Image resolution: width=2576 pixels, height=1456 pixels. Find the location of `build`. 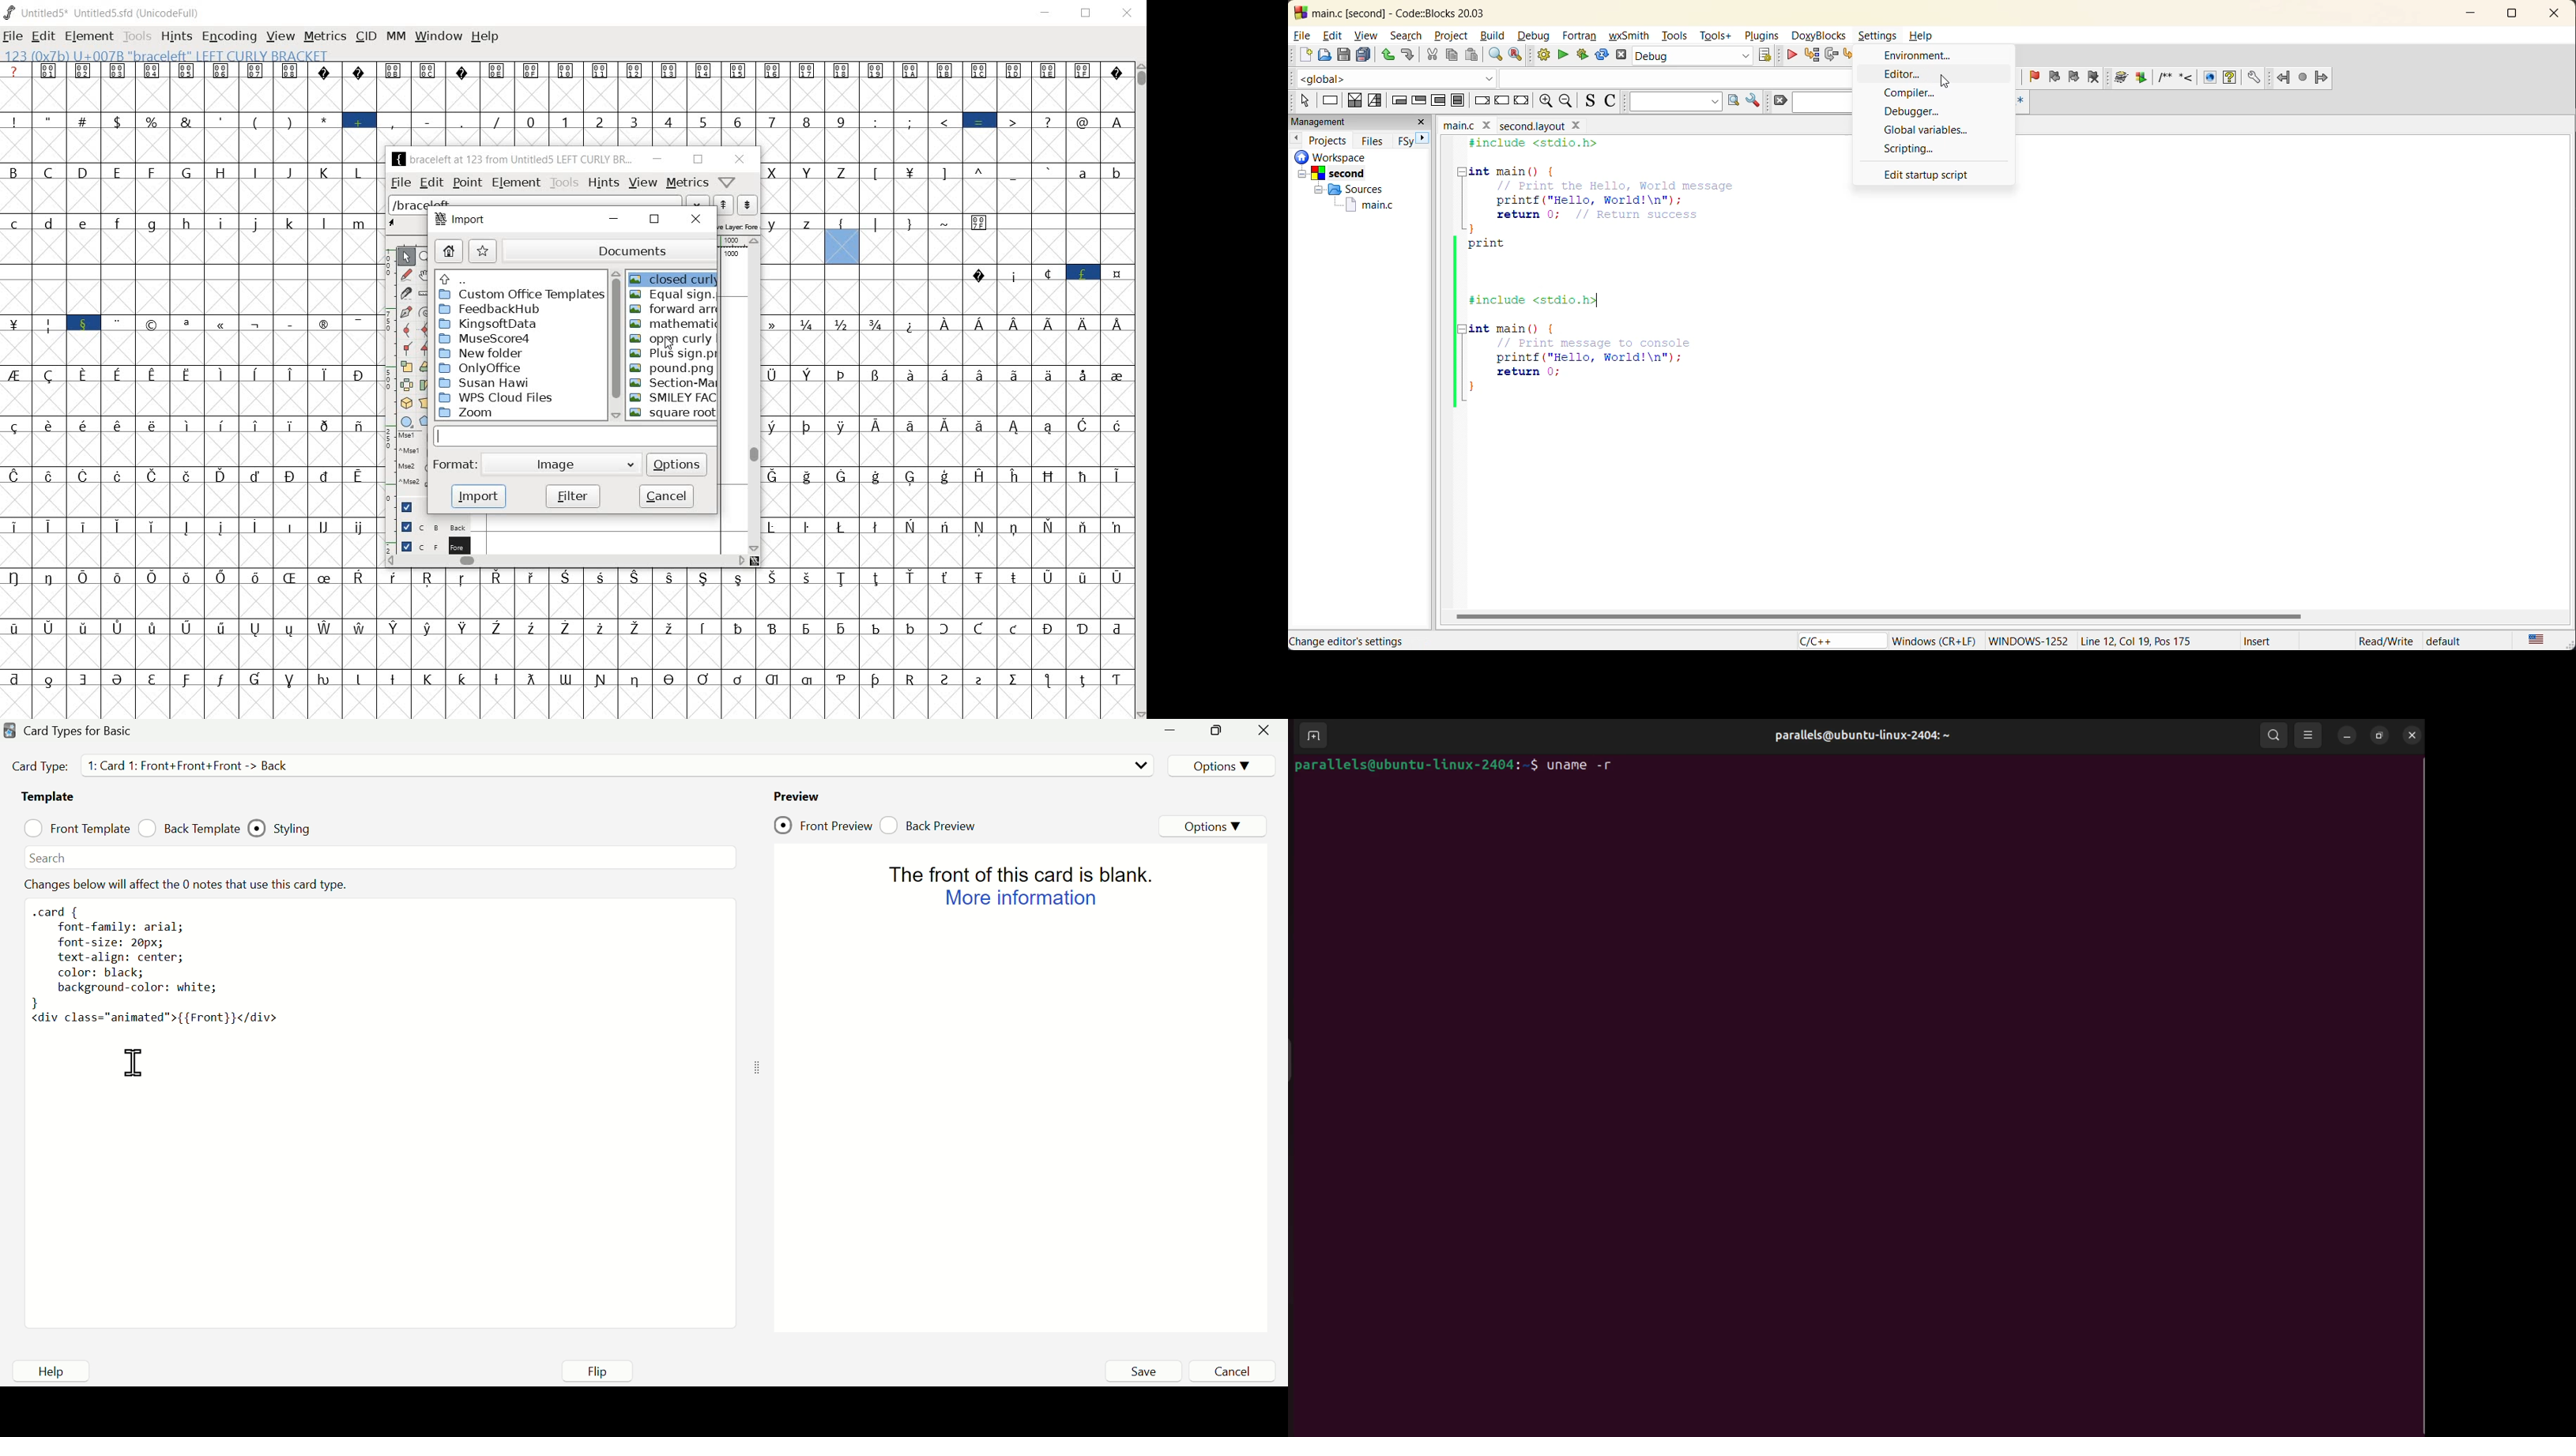

build is located at coordinates (1493, 35).